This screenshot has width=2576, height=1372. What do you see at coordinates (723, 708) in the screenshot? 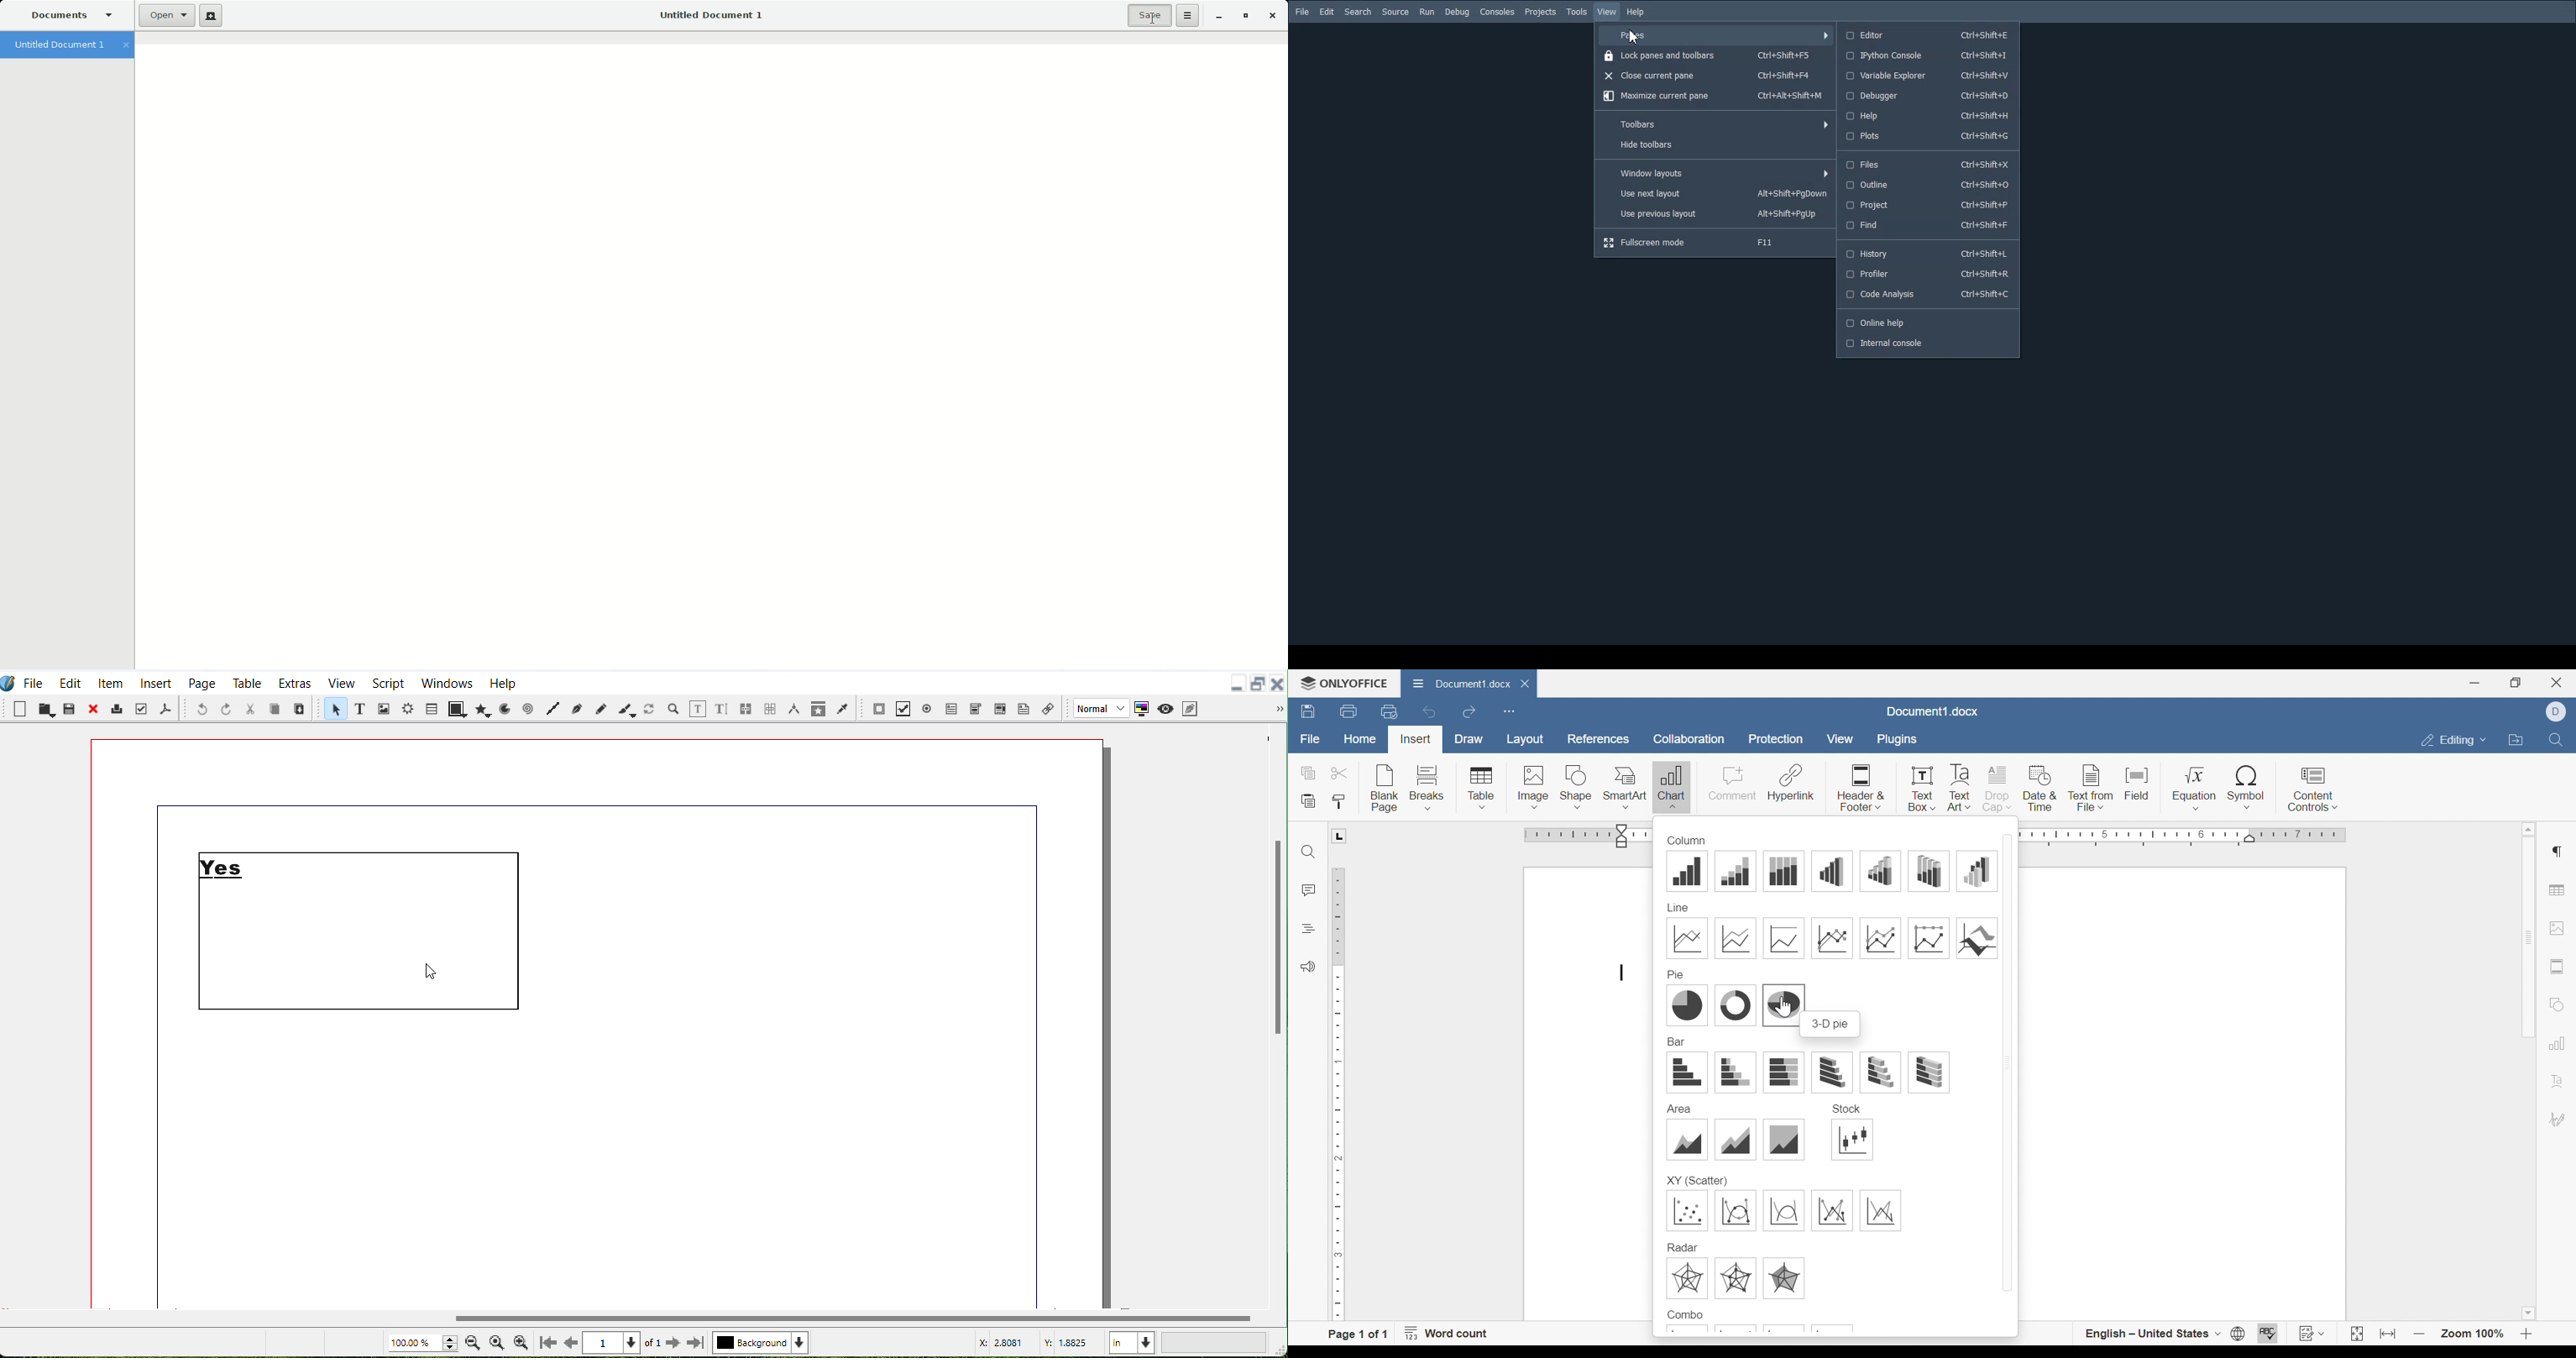
I see `Edit text` at bounding box center [723, 708].